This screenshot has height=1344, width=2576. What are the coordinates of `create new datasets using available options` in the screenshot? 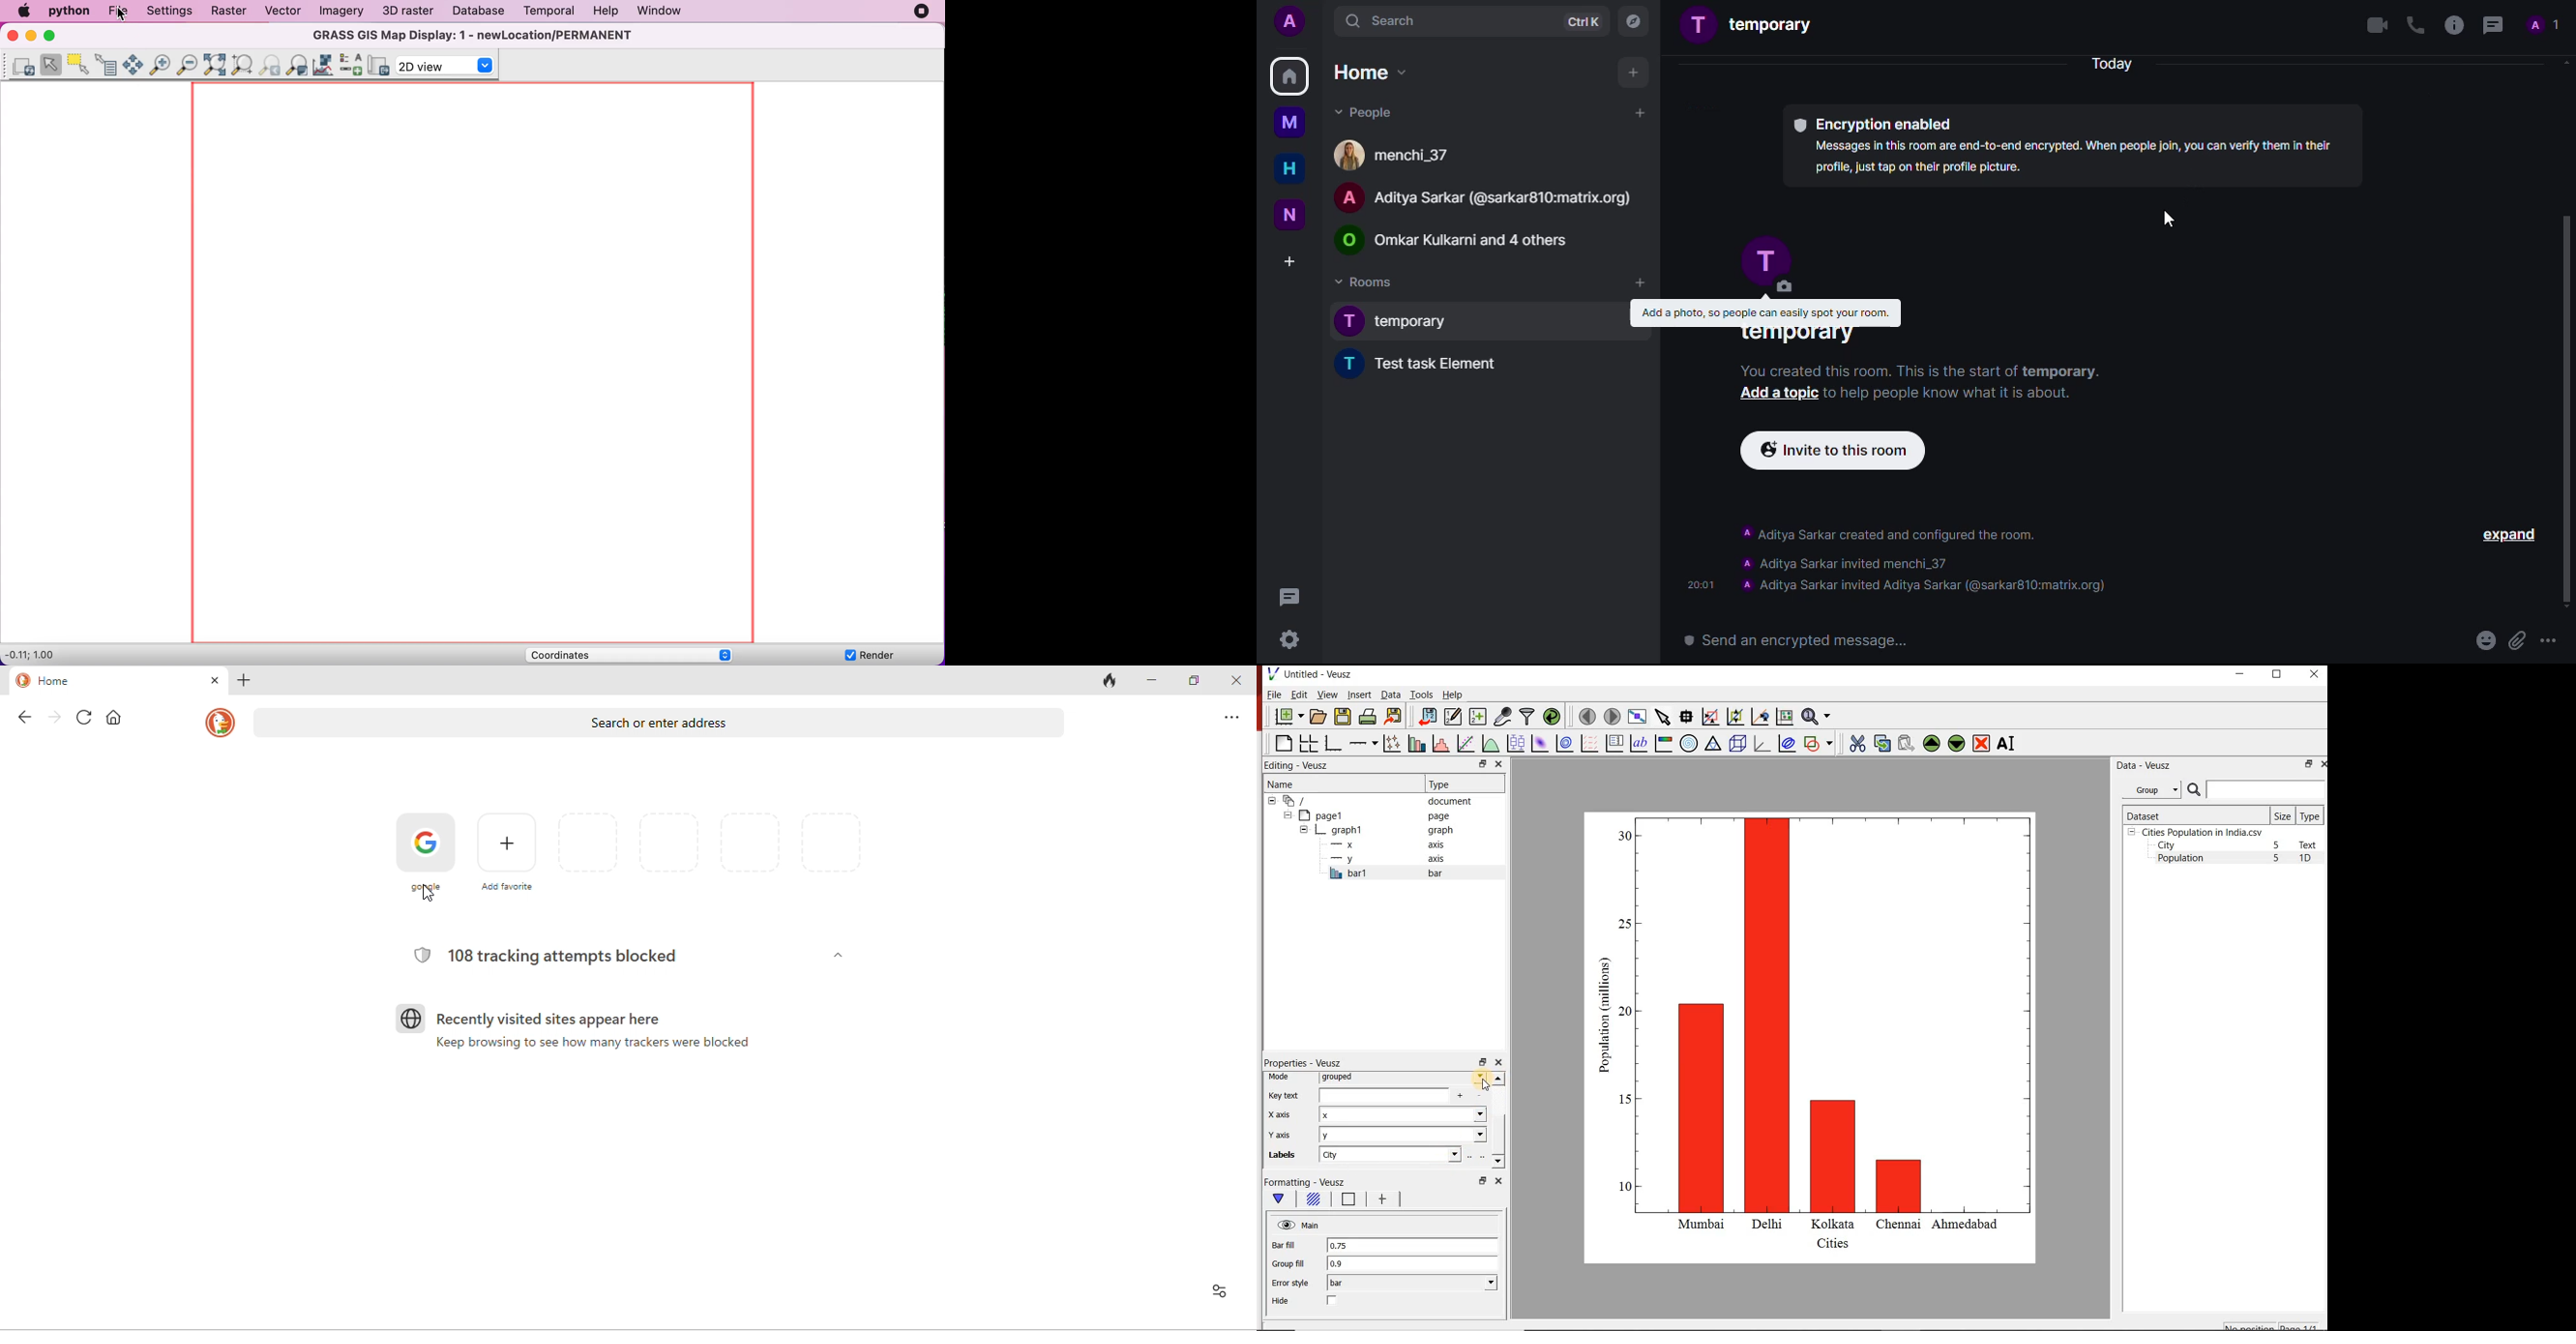 It's located at (1476, 716).